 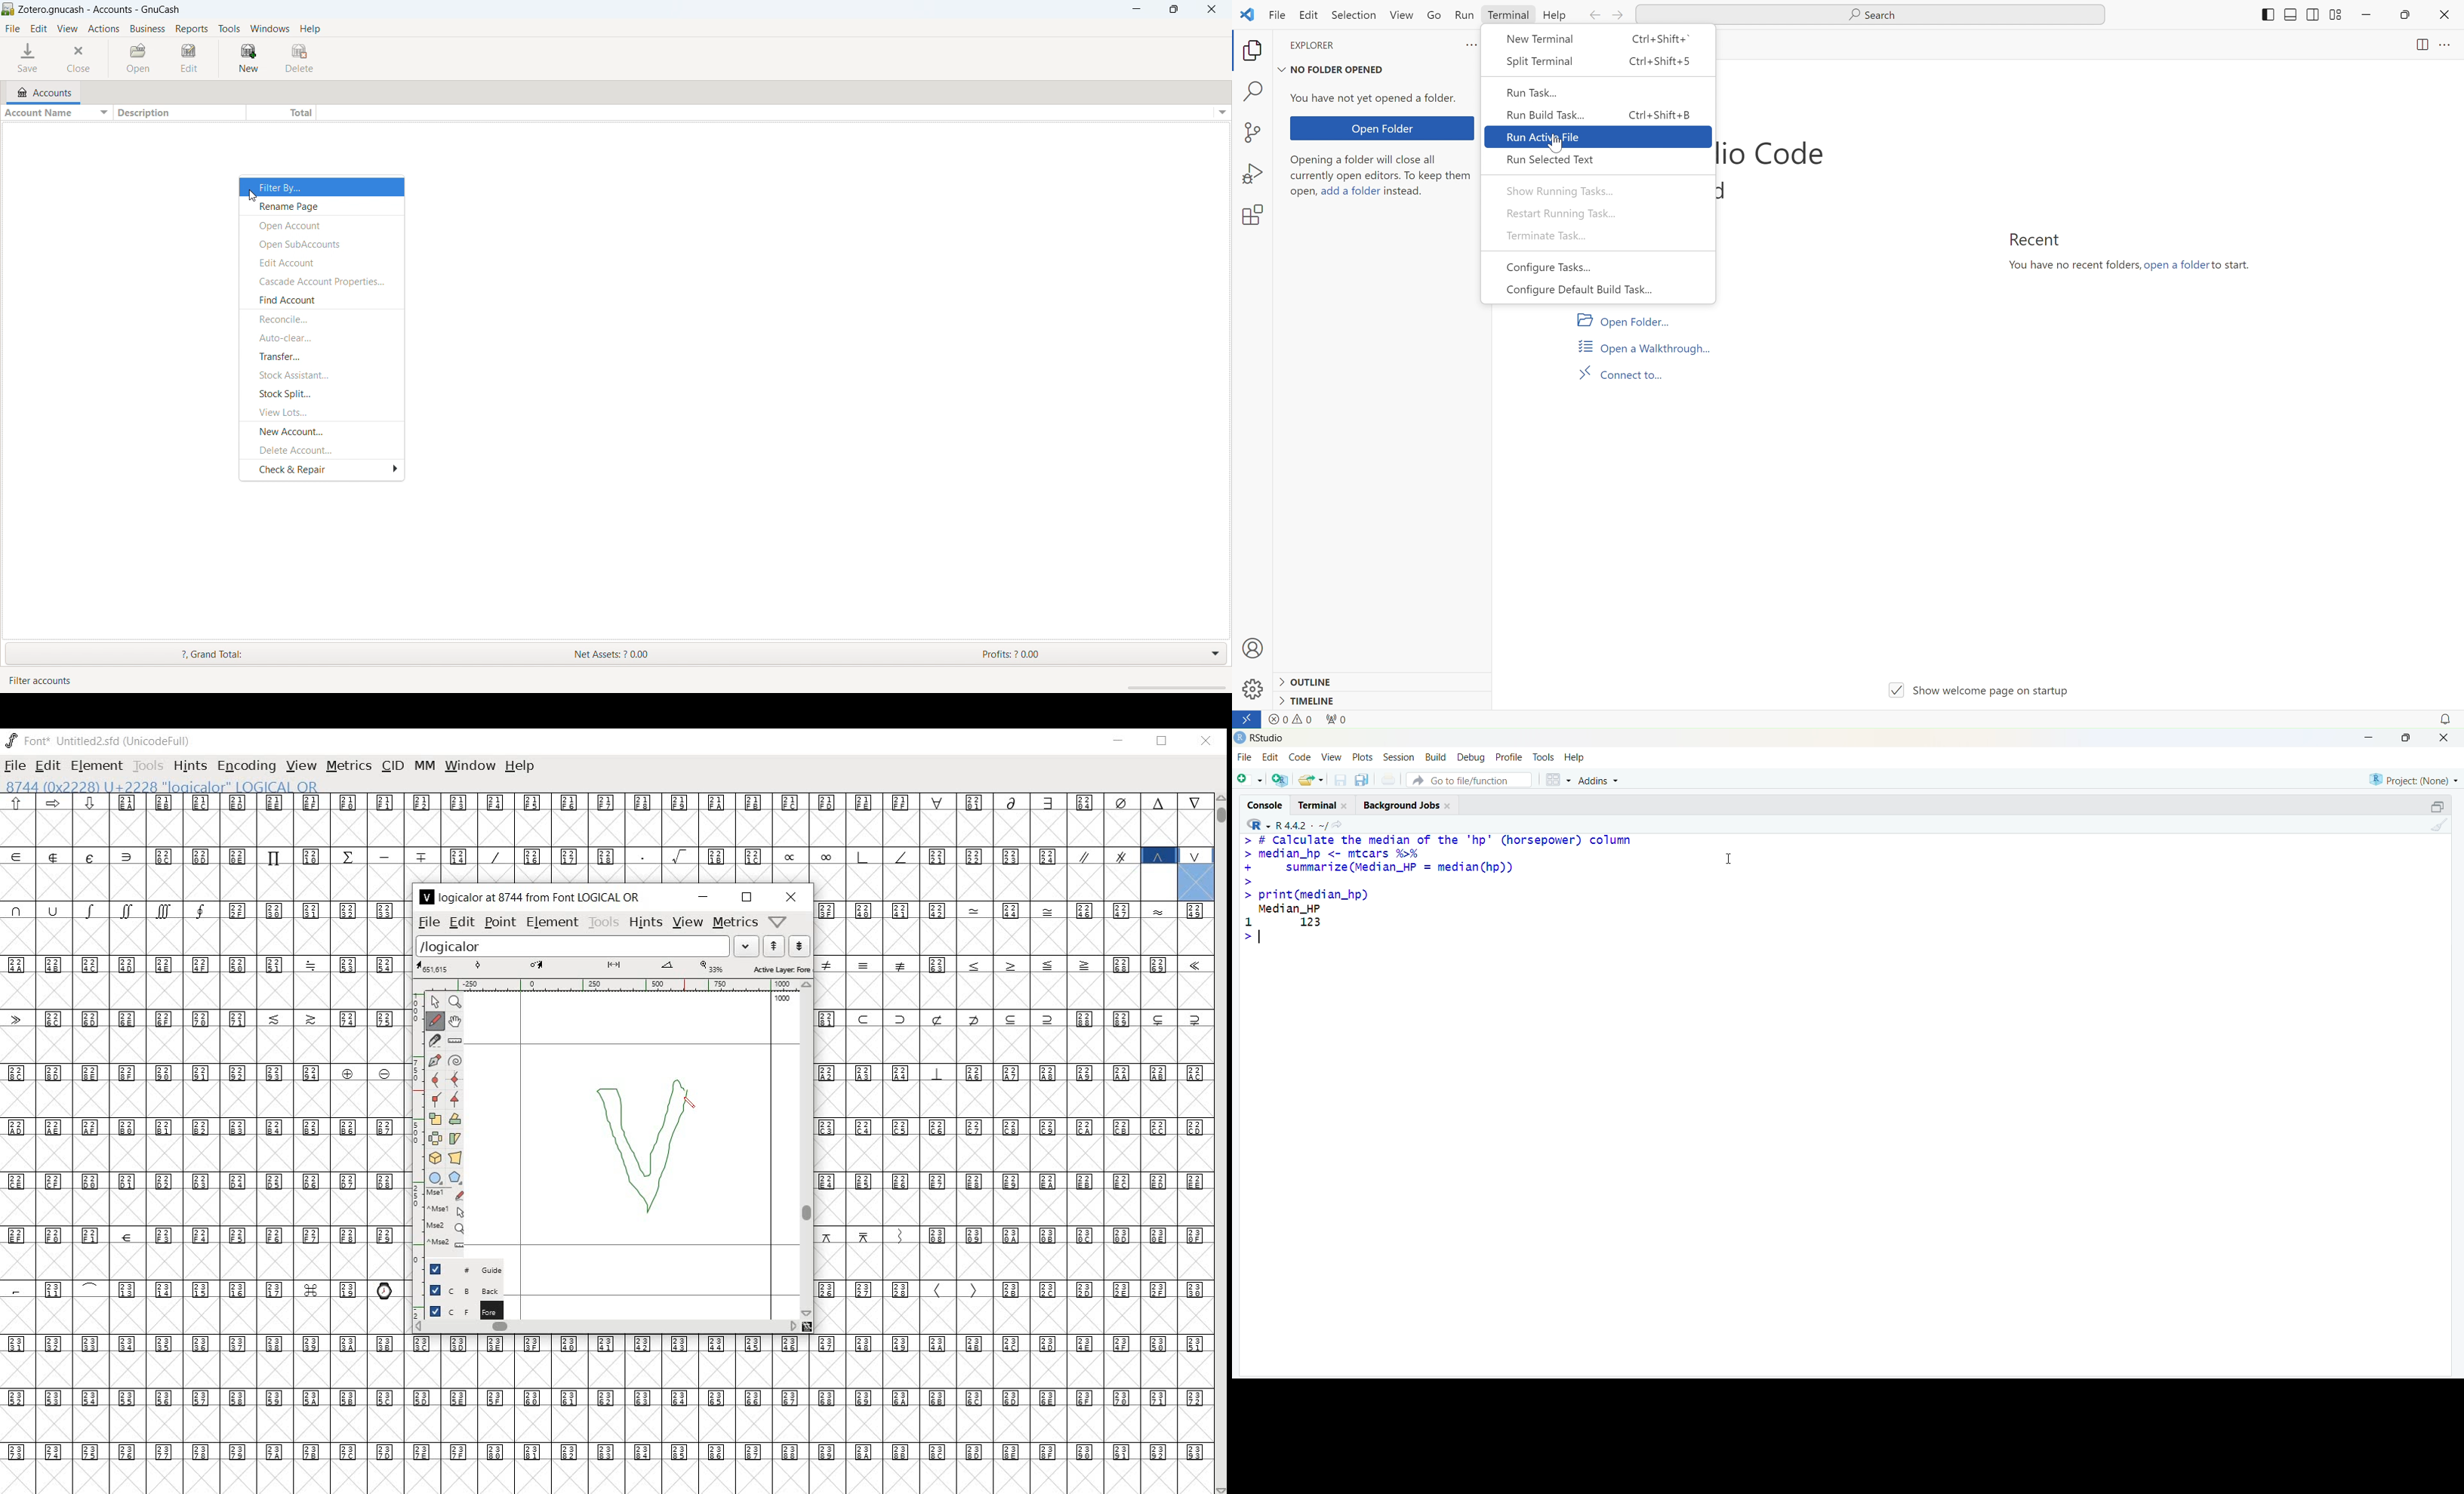 I want to click on clean, so click(x=2439, y=825).